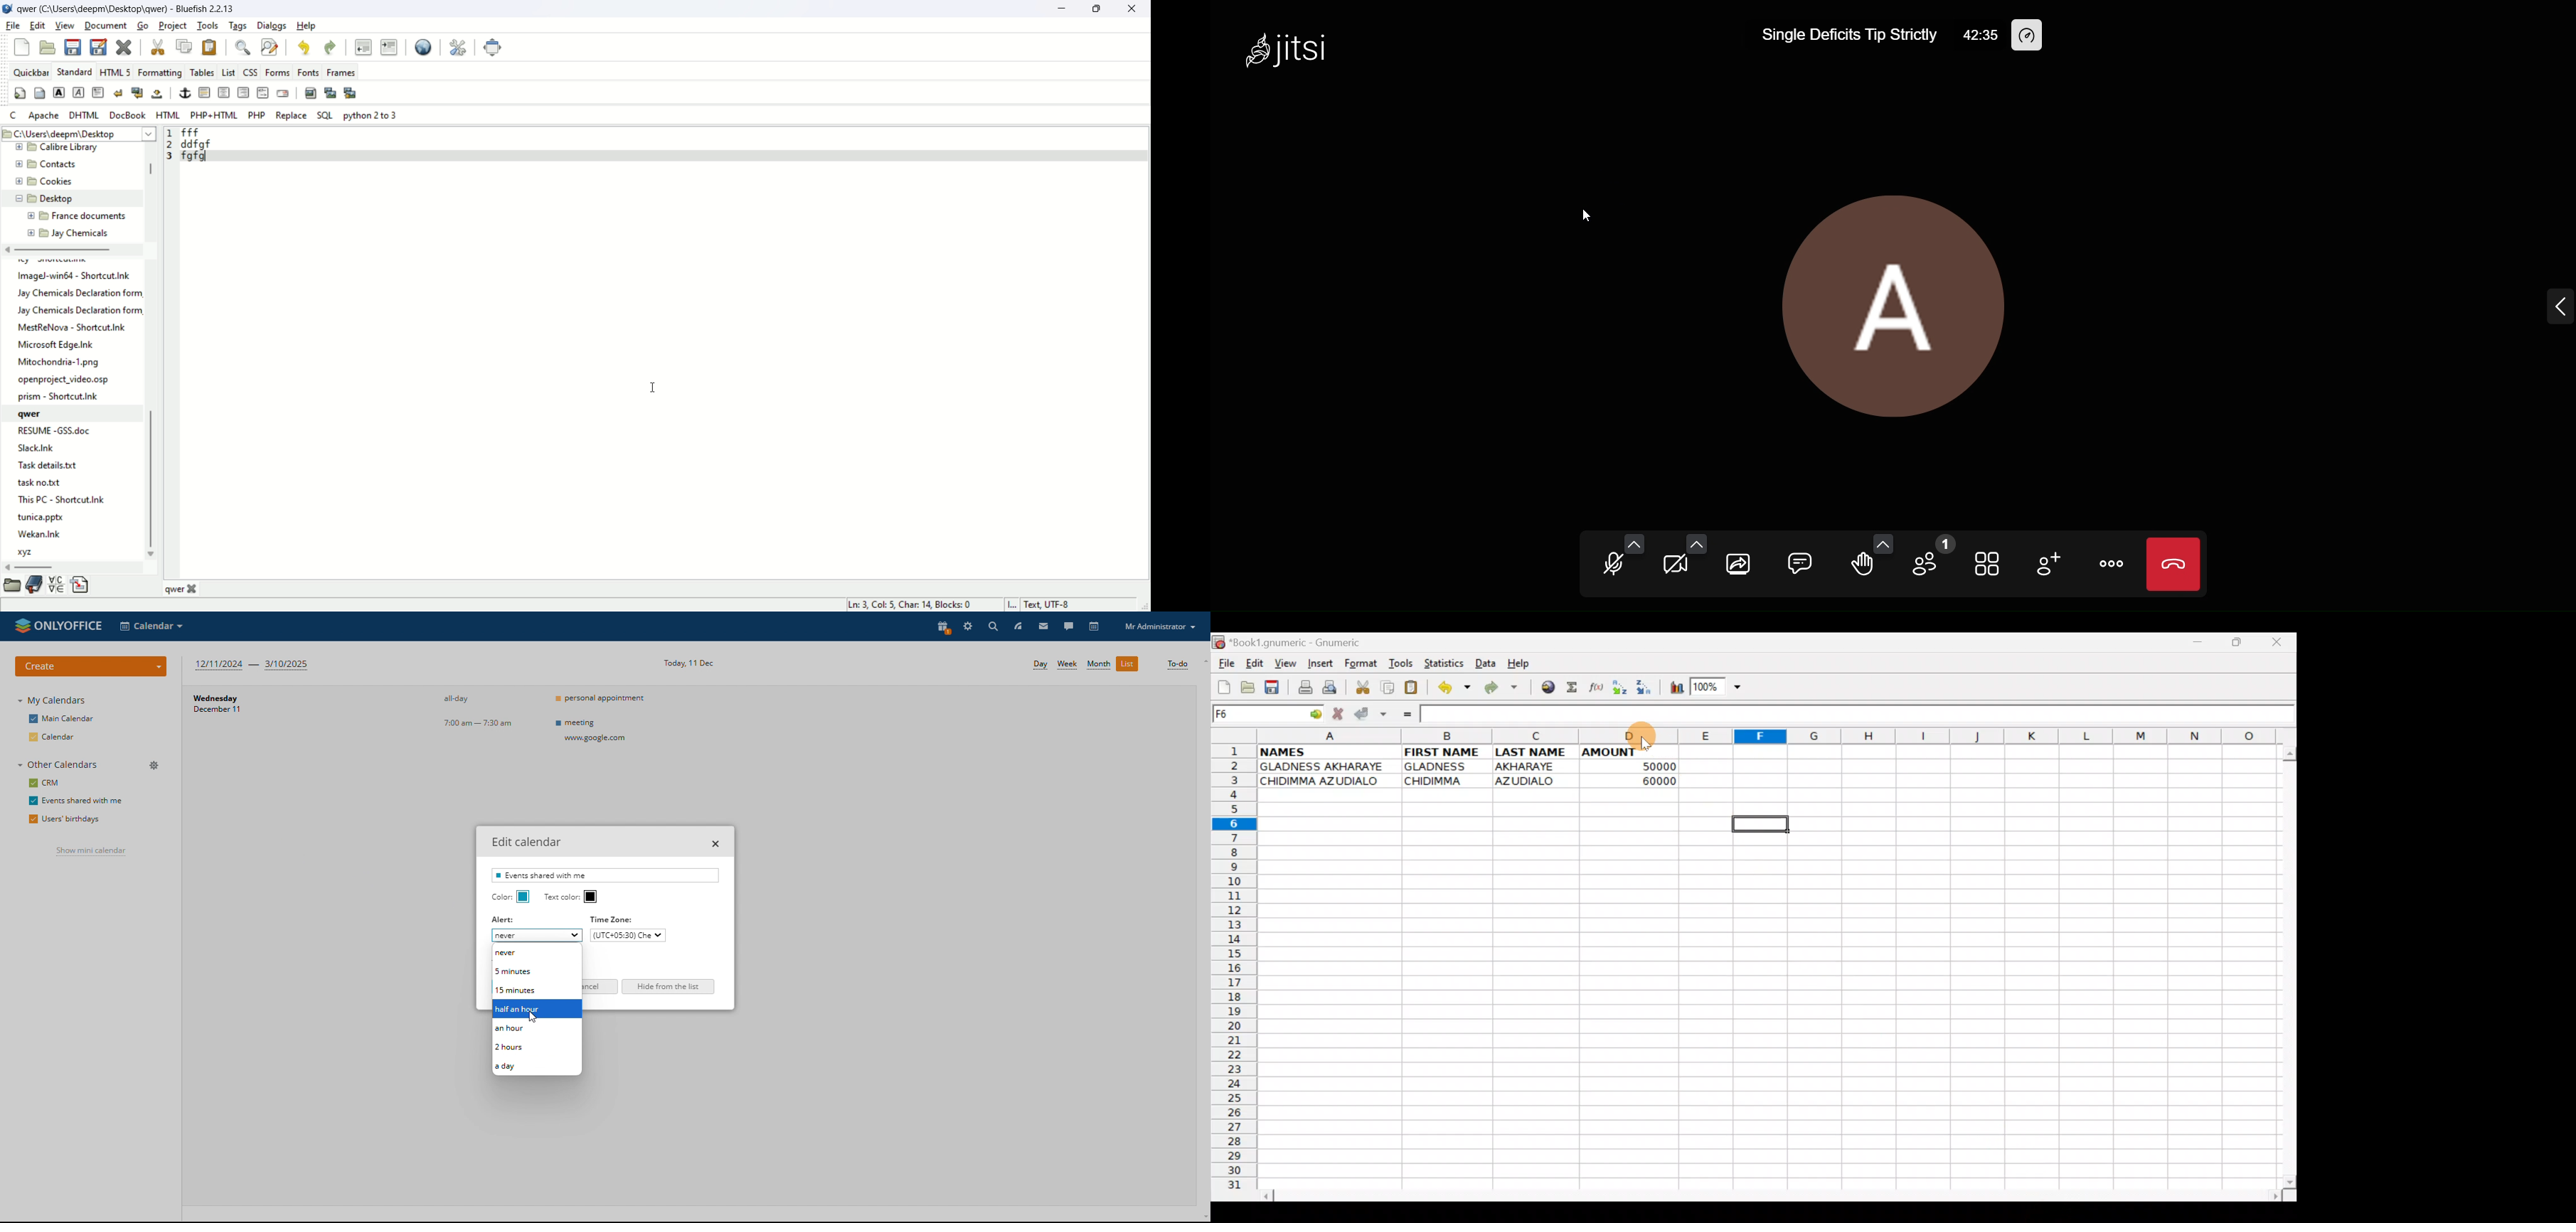 The width and height of the screenshot is (2576, 1232). Describe the element at coordinates (83, 115) in the screenshot. I see `DHTML` at that location.